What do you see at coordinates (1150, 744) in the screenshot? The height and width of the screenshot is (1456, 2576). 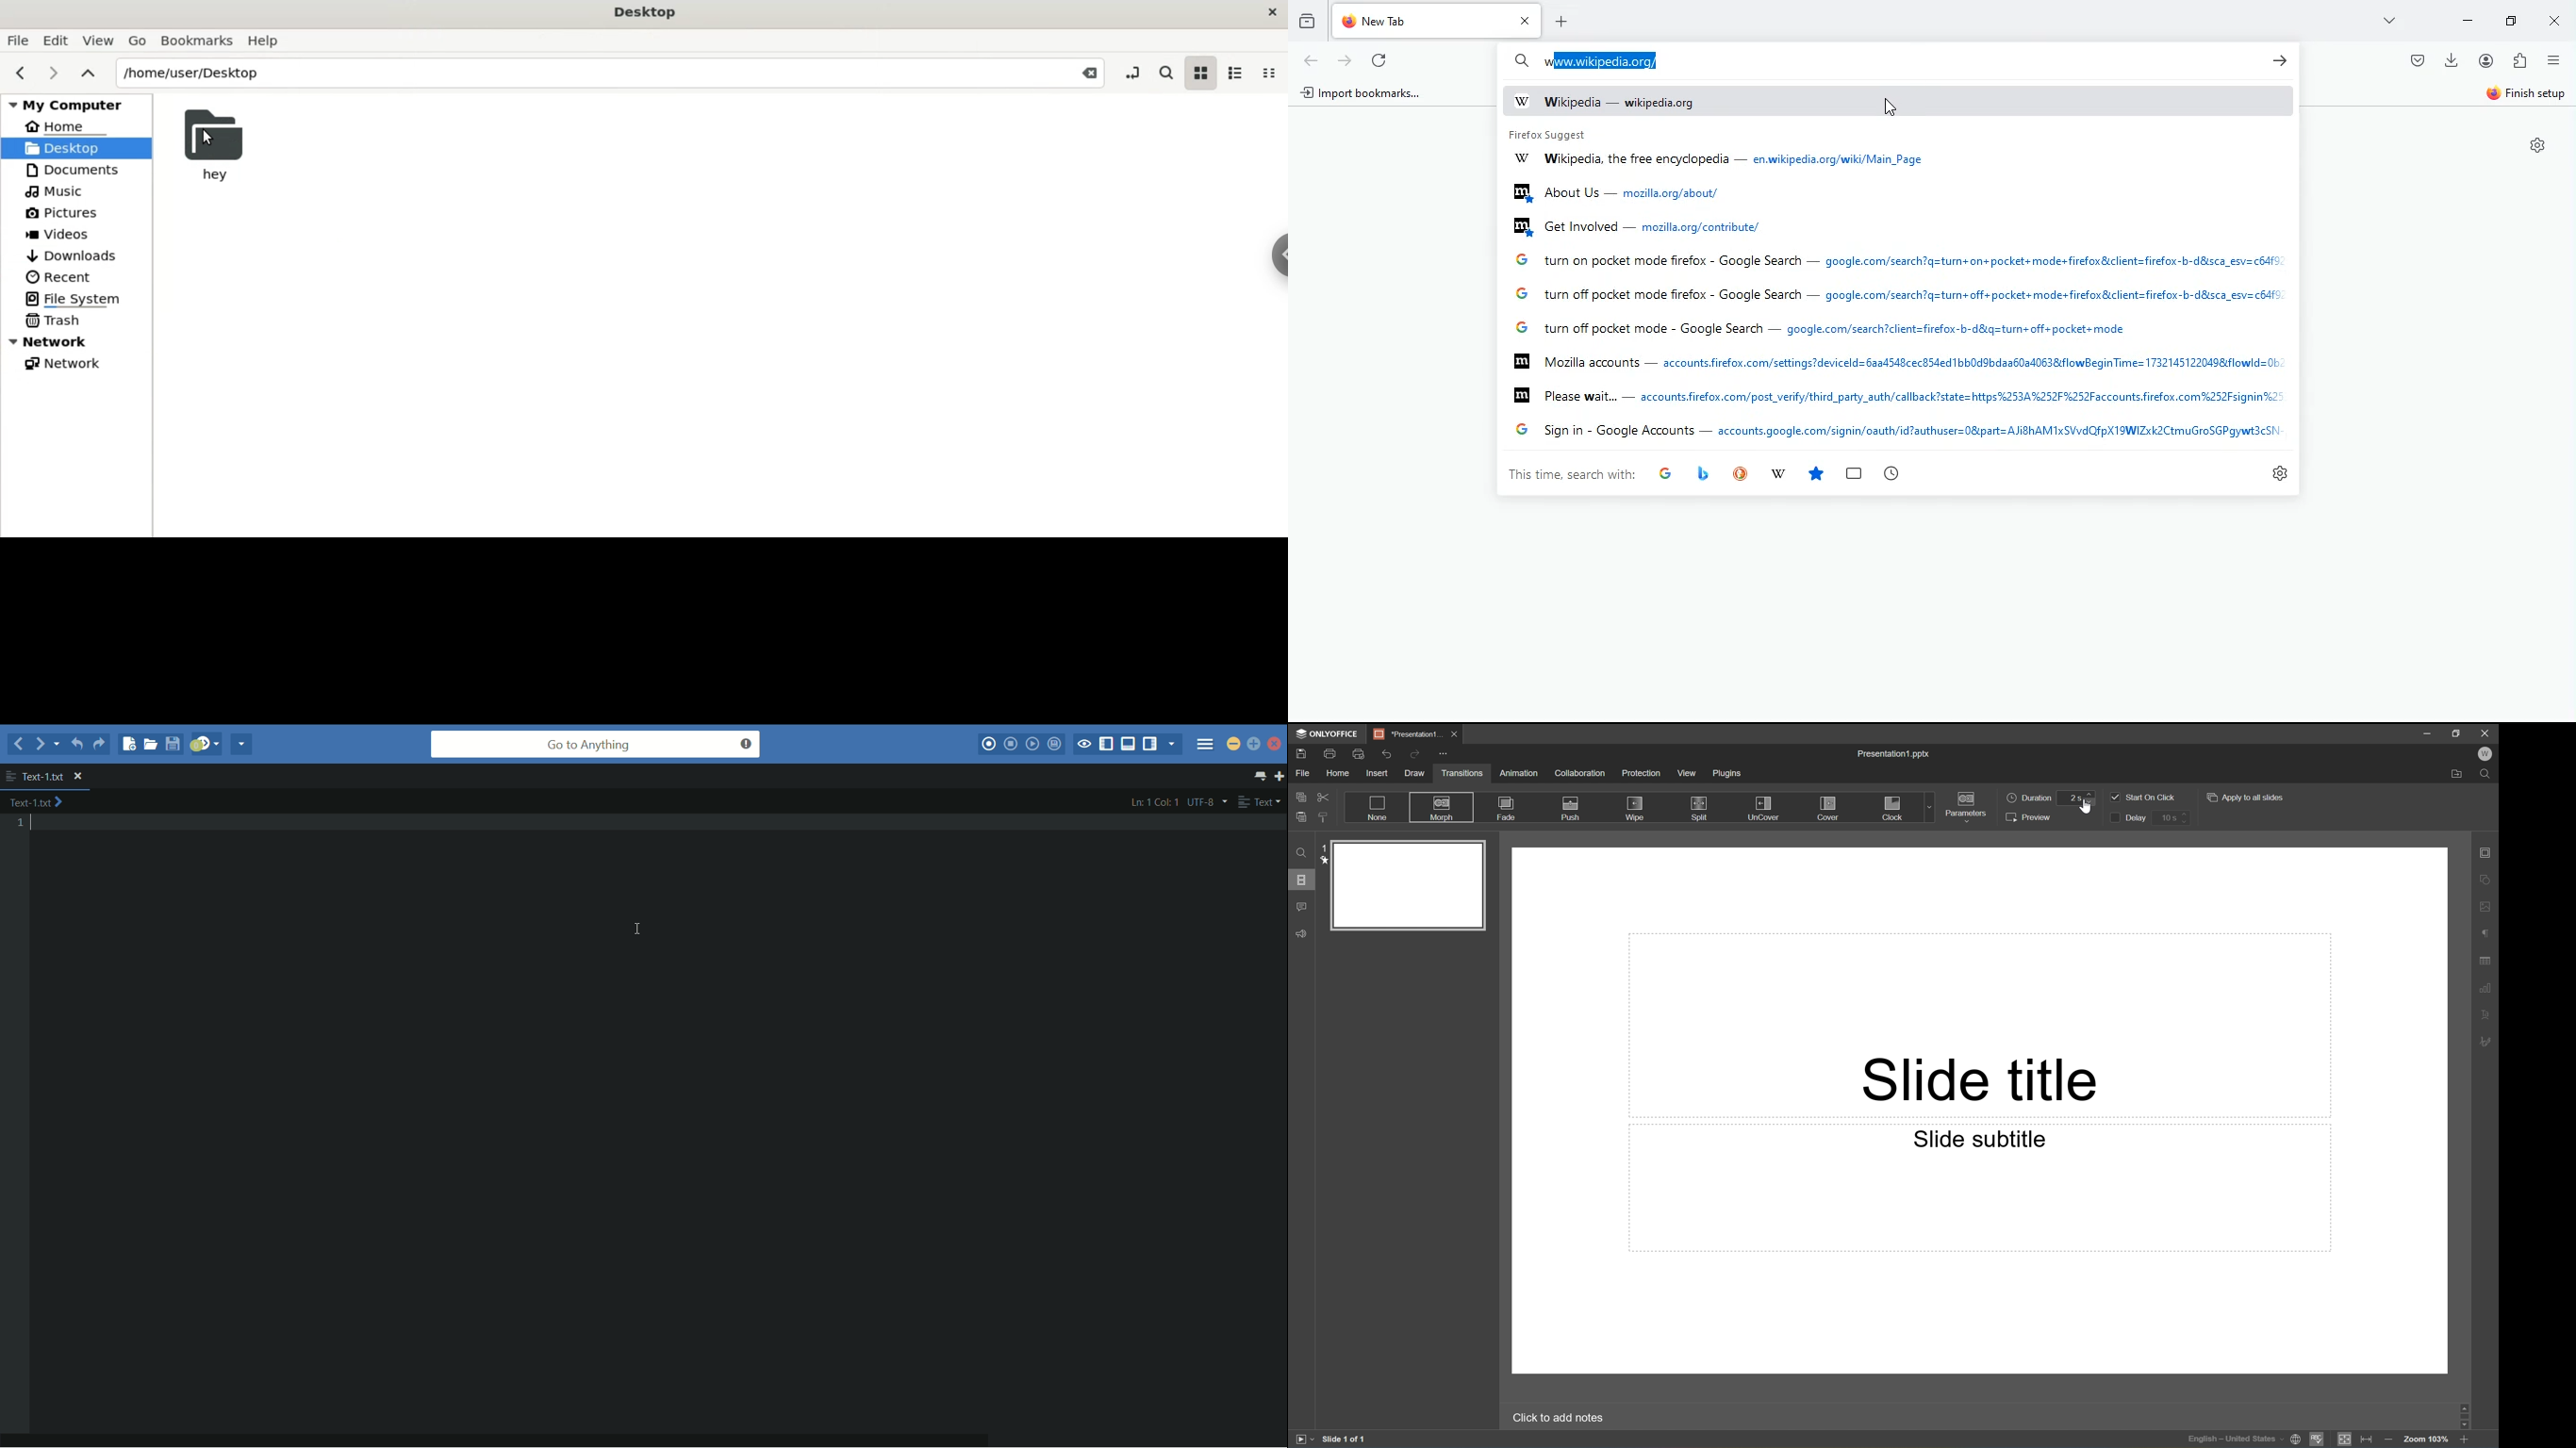 I see `show/hide right panel` at bounding box center [1150, 744].